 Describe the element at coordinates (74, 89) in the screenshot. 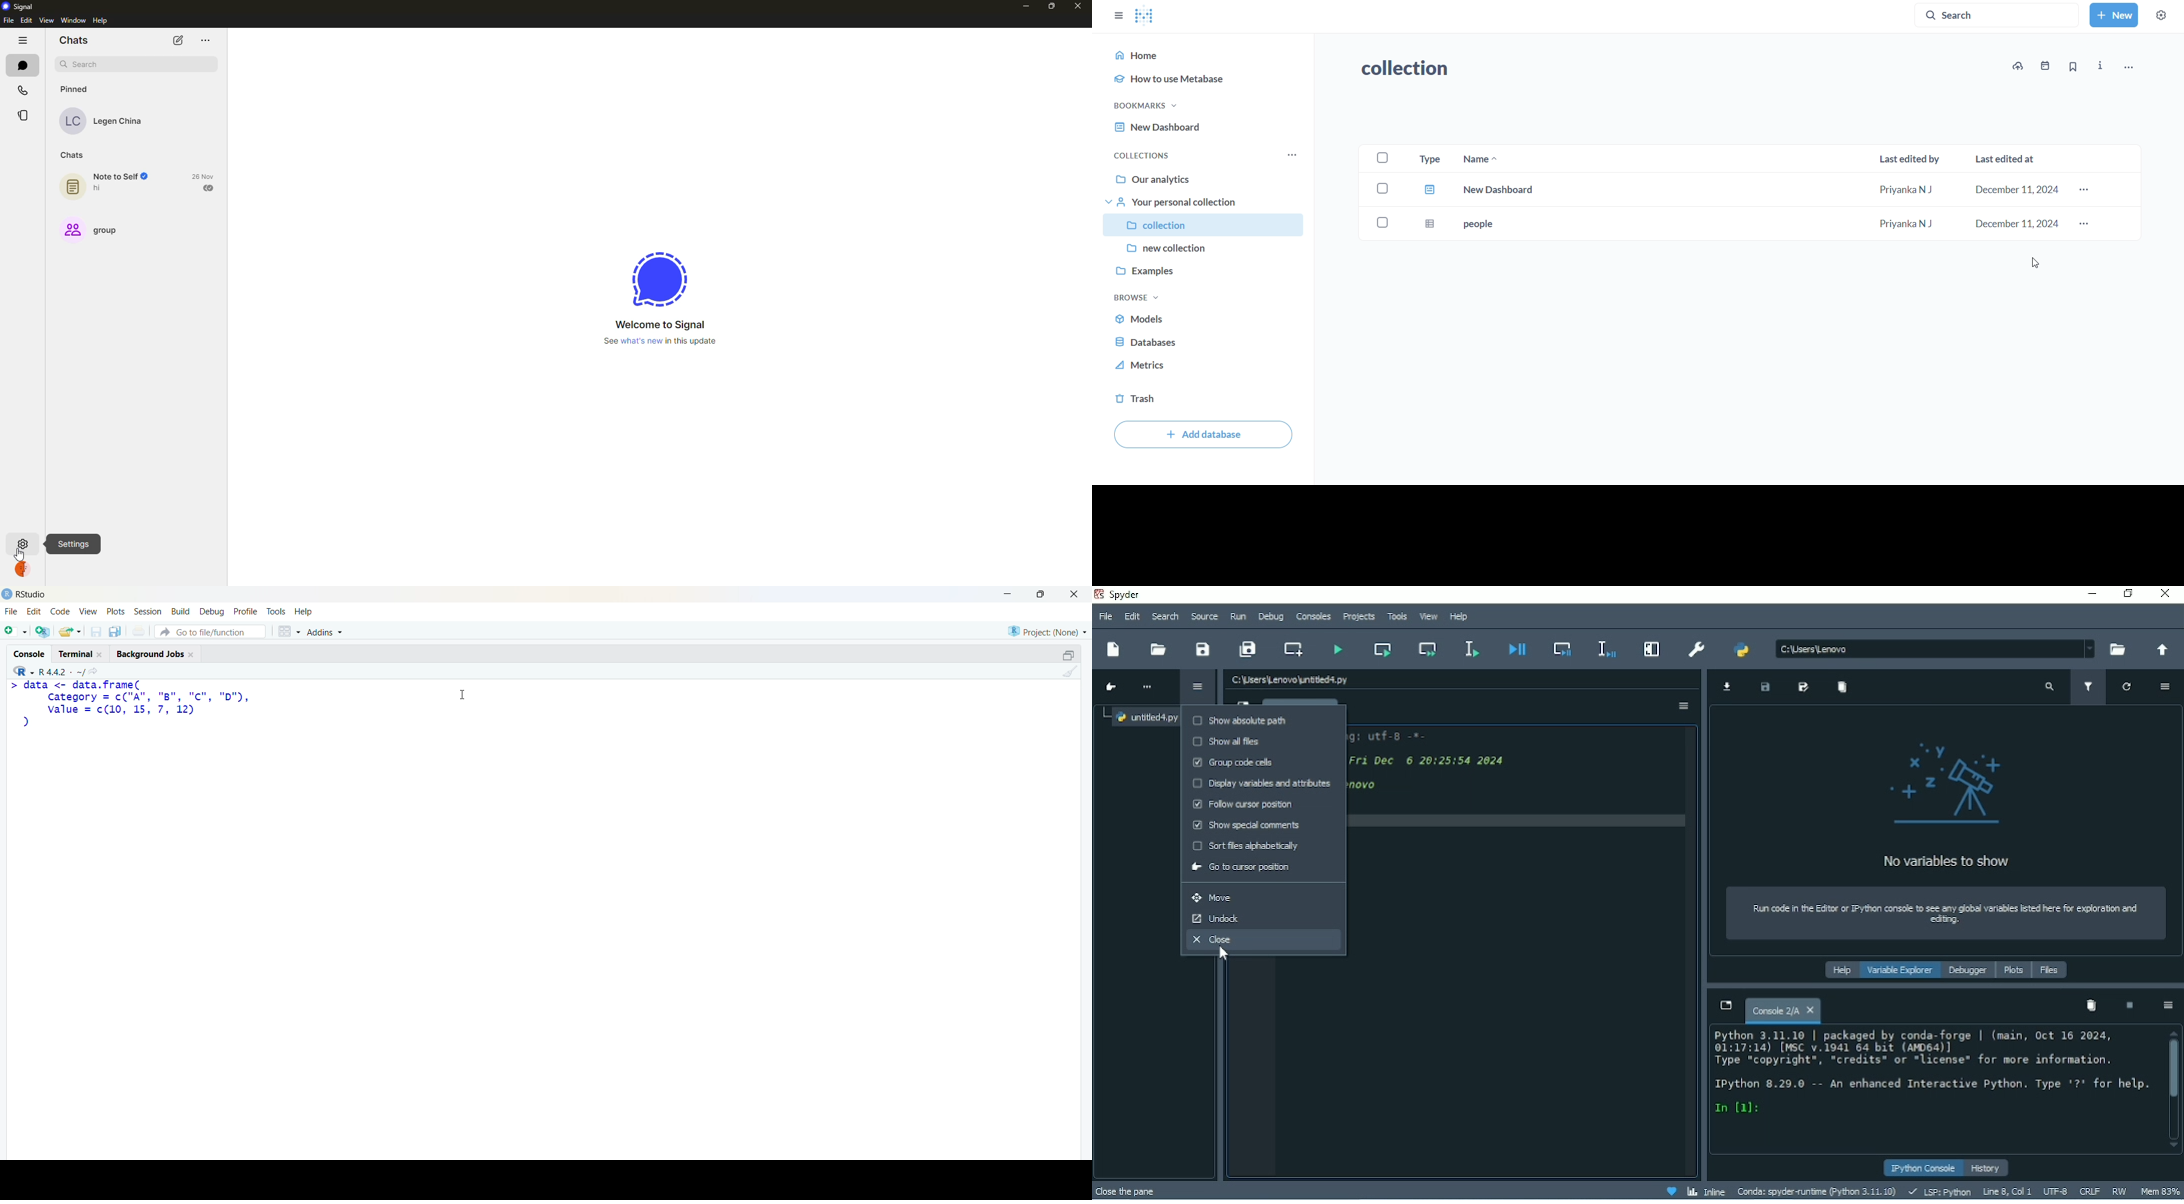

I see `pinned` at that location.